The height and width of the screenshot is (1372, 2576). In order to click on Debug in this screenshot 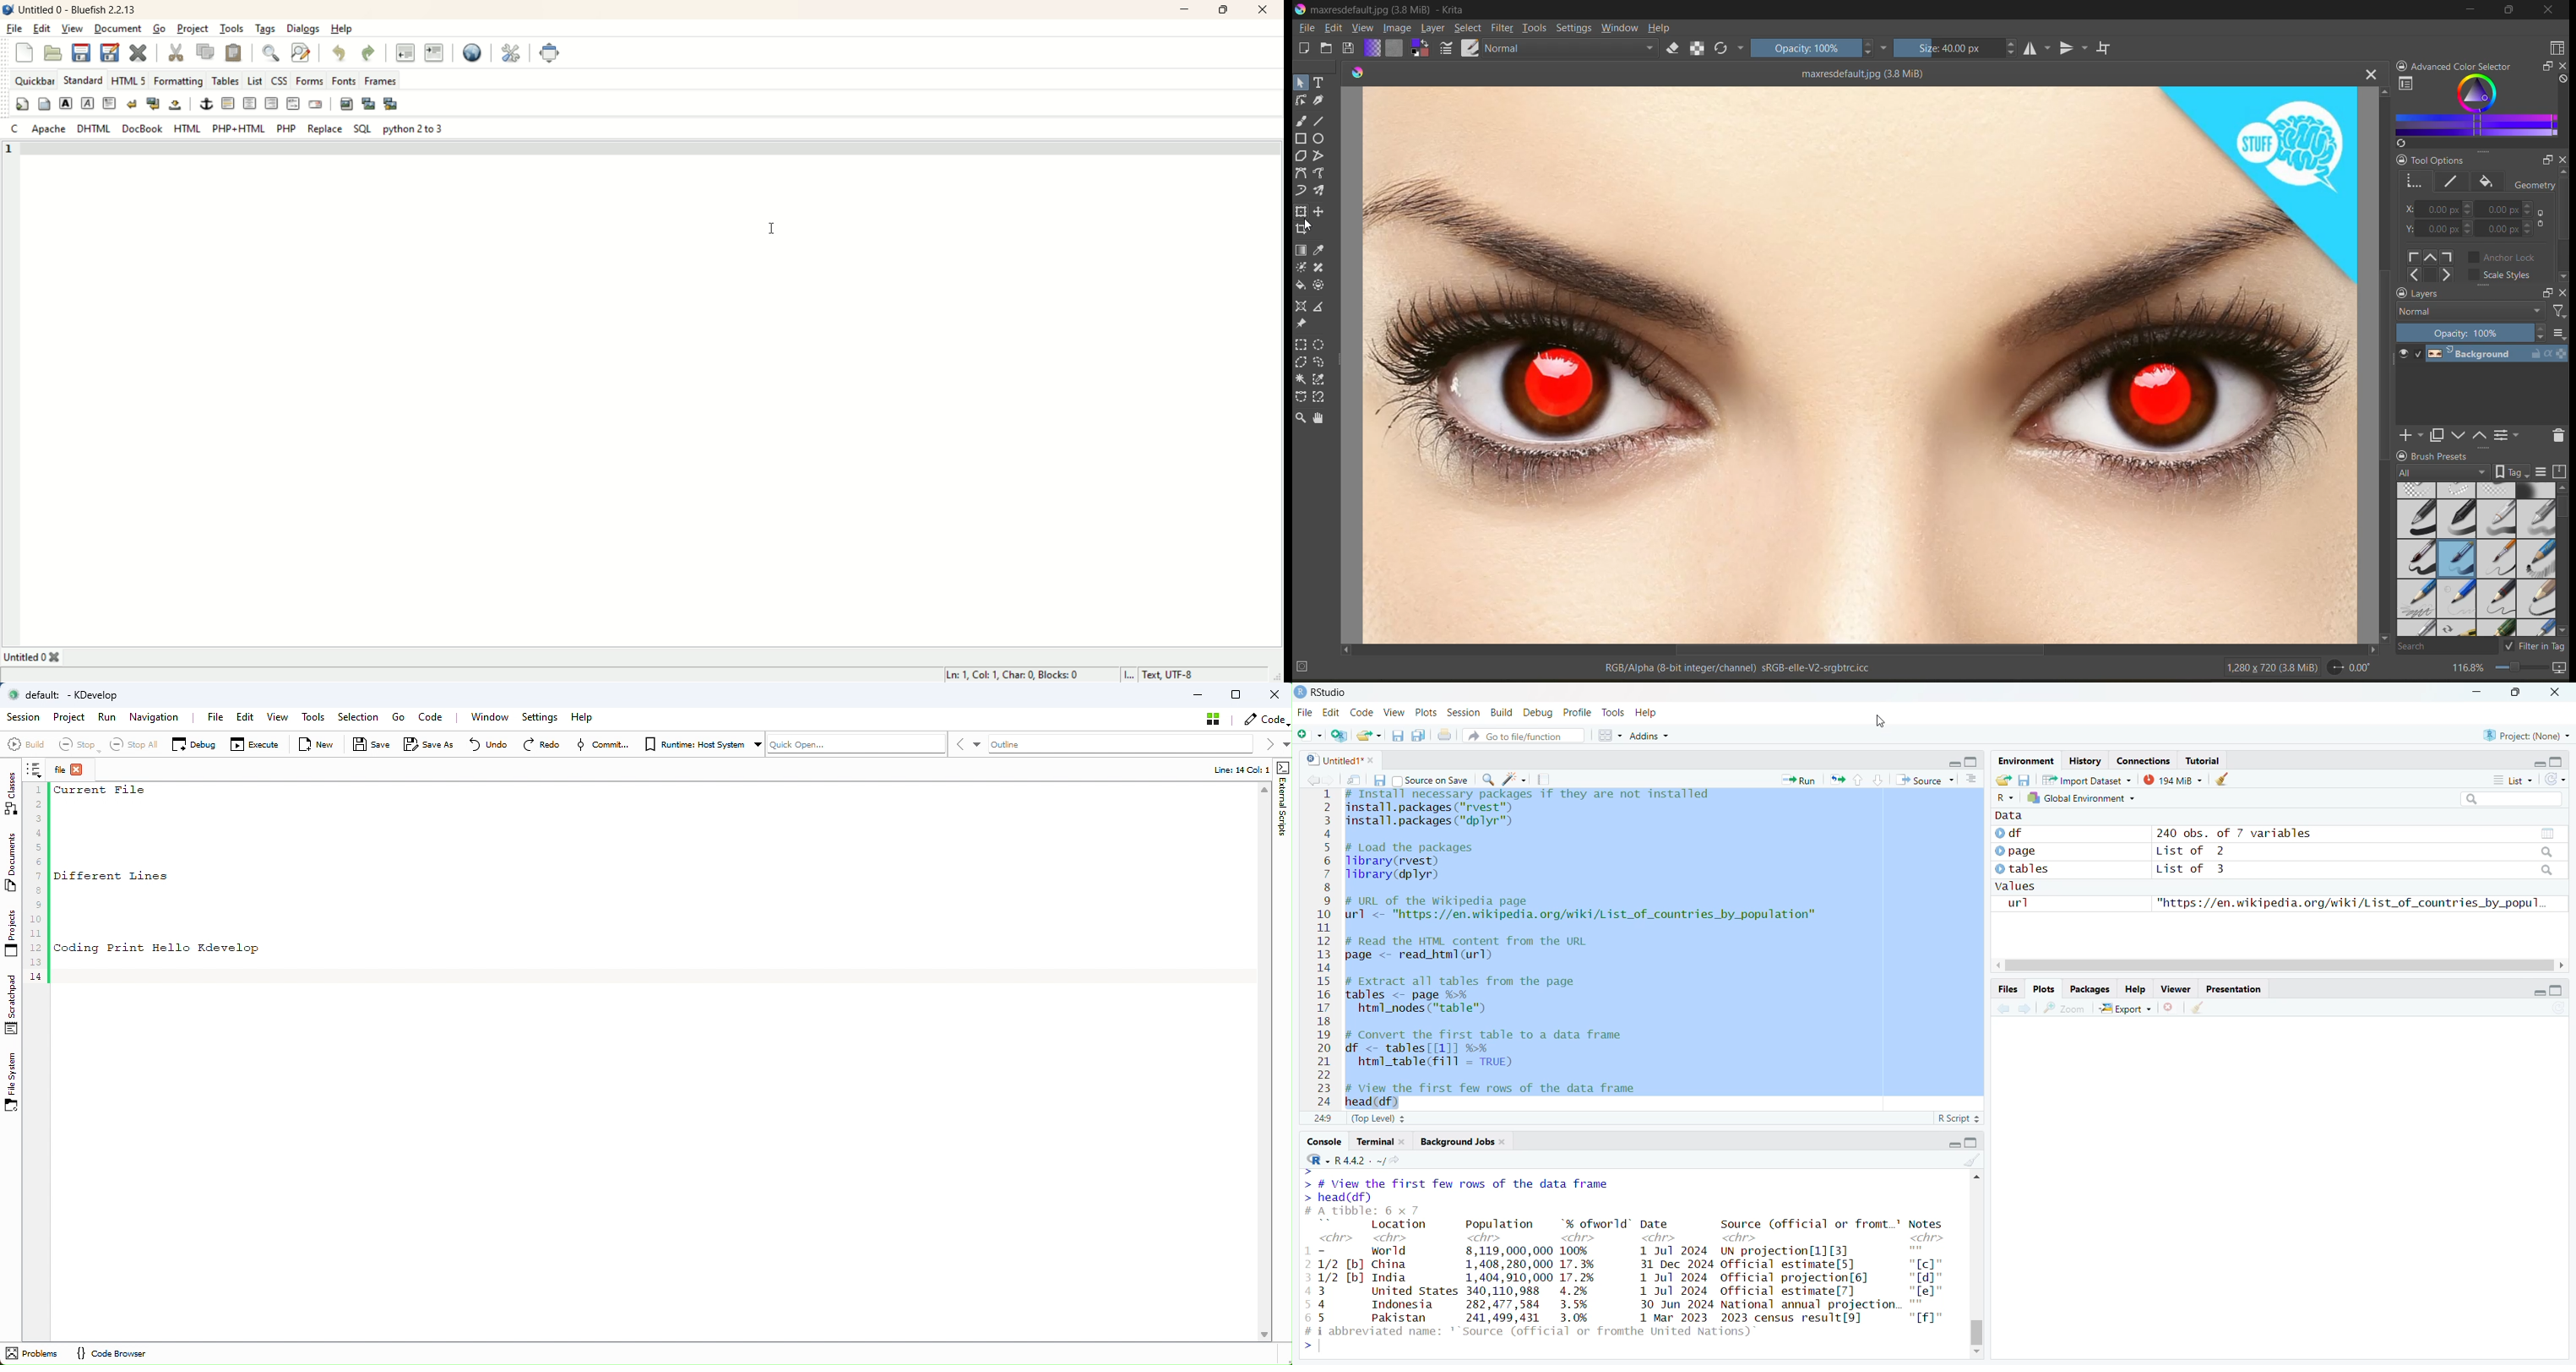, I will do `click(1539, 713)`.